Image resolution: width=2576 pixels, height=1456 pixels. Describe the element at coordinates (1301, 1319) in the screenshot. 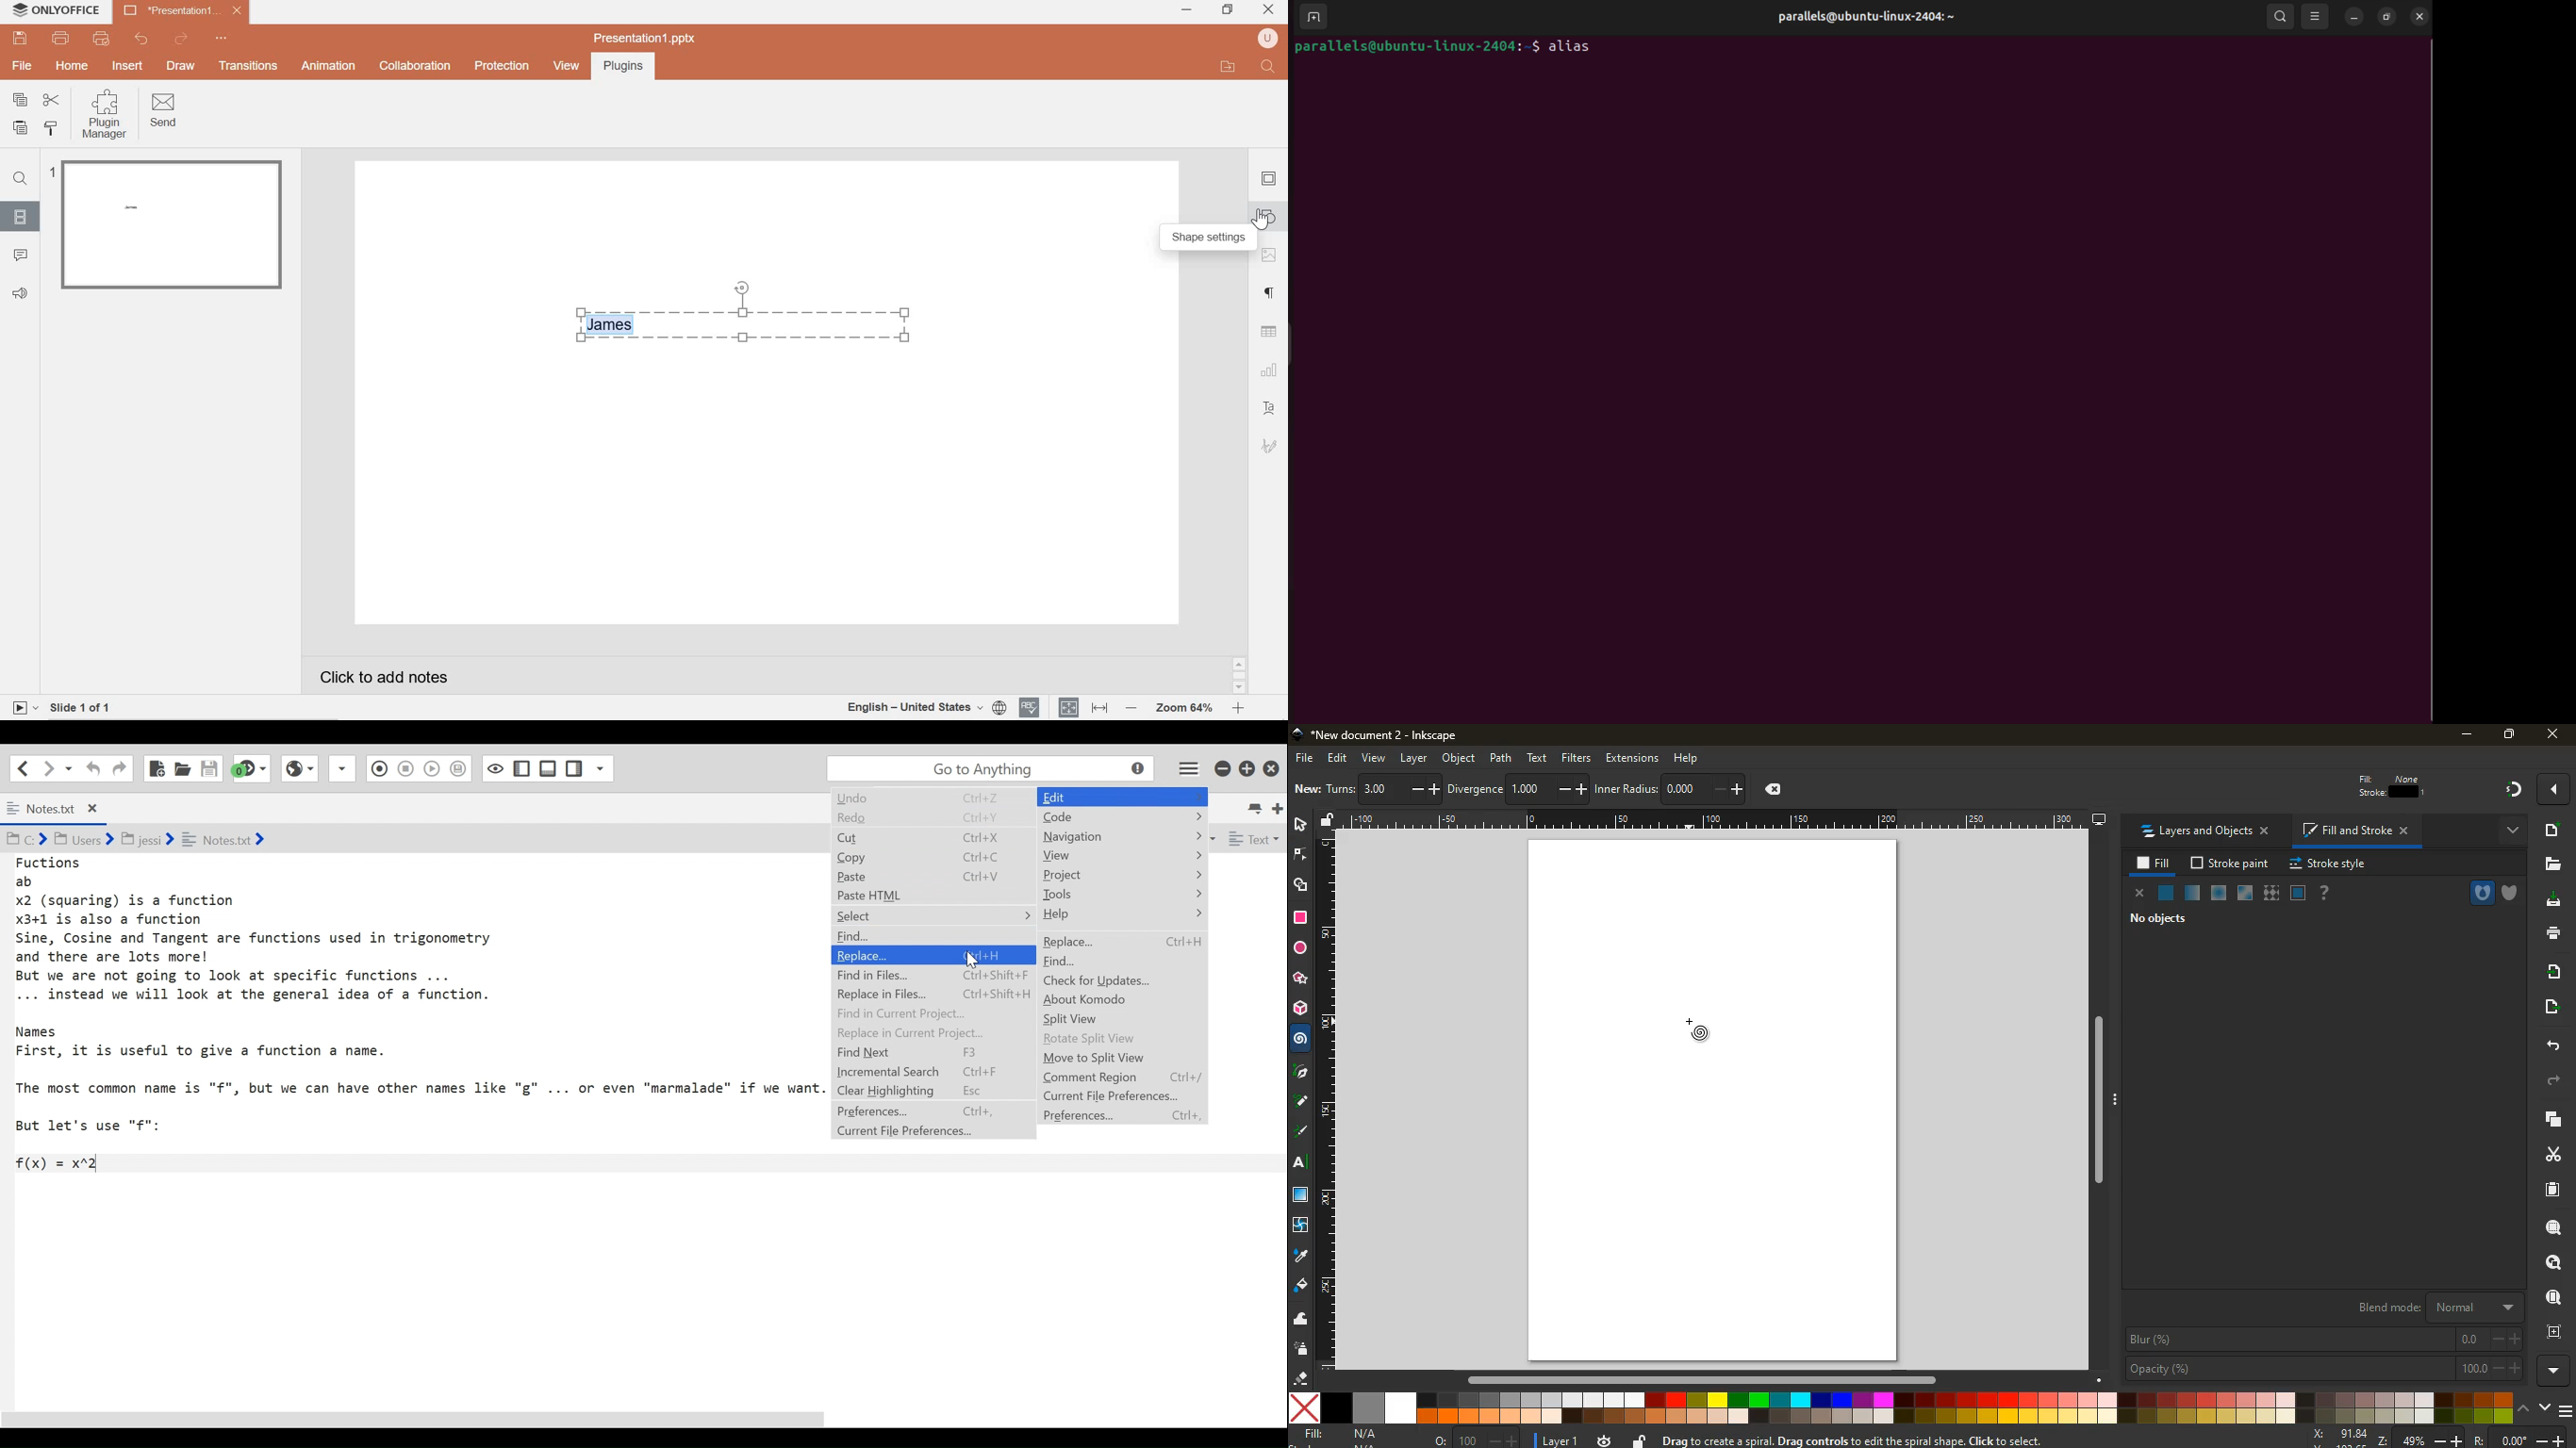

I see `wave` at that location.